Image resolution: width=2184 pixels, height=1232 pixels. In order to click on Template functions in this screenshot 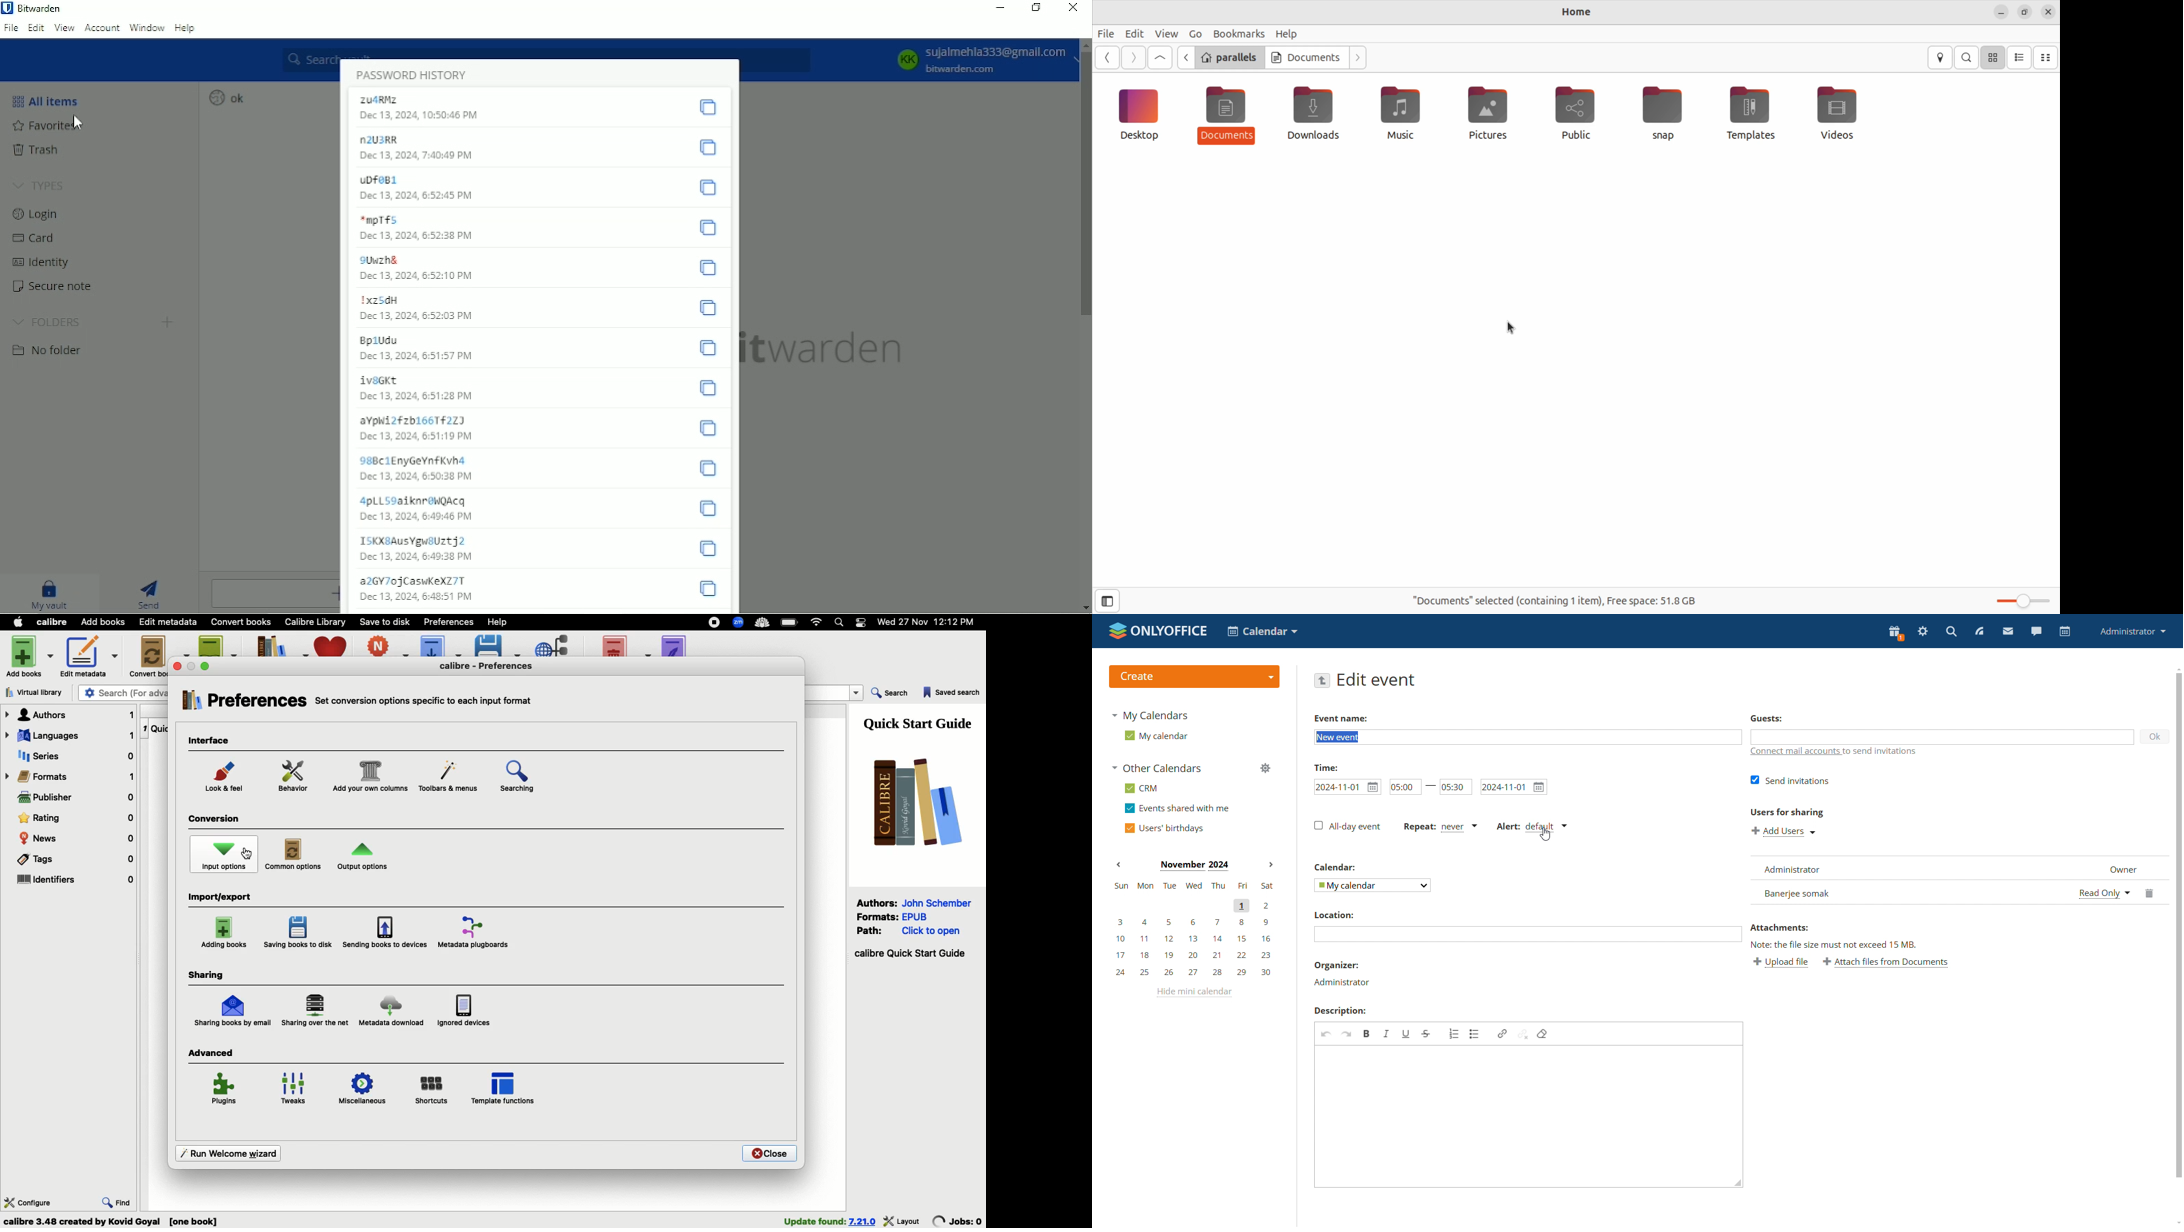, I will do `click(504, 1088)`.